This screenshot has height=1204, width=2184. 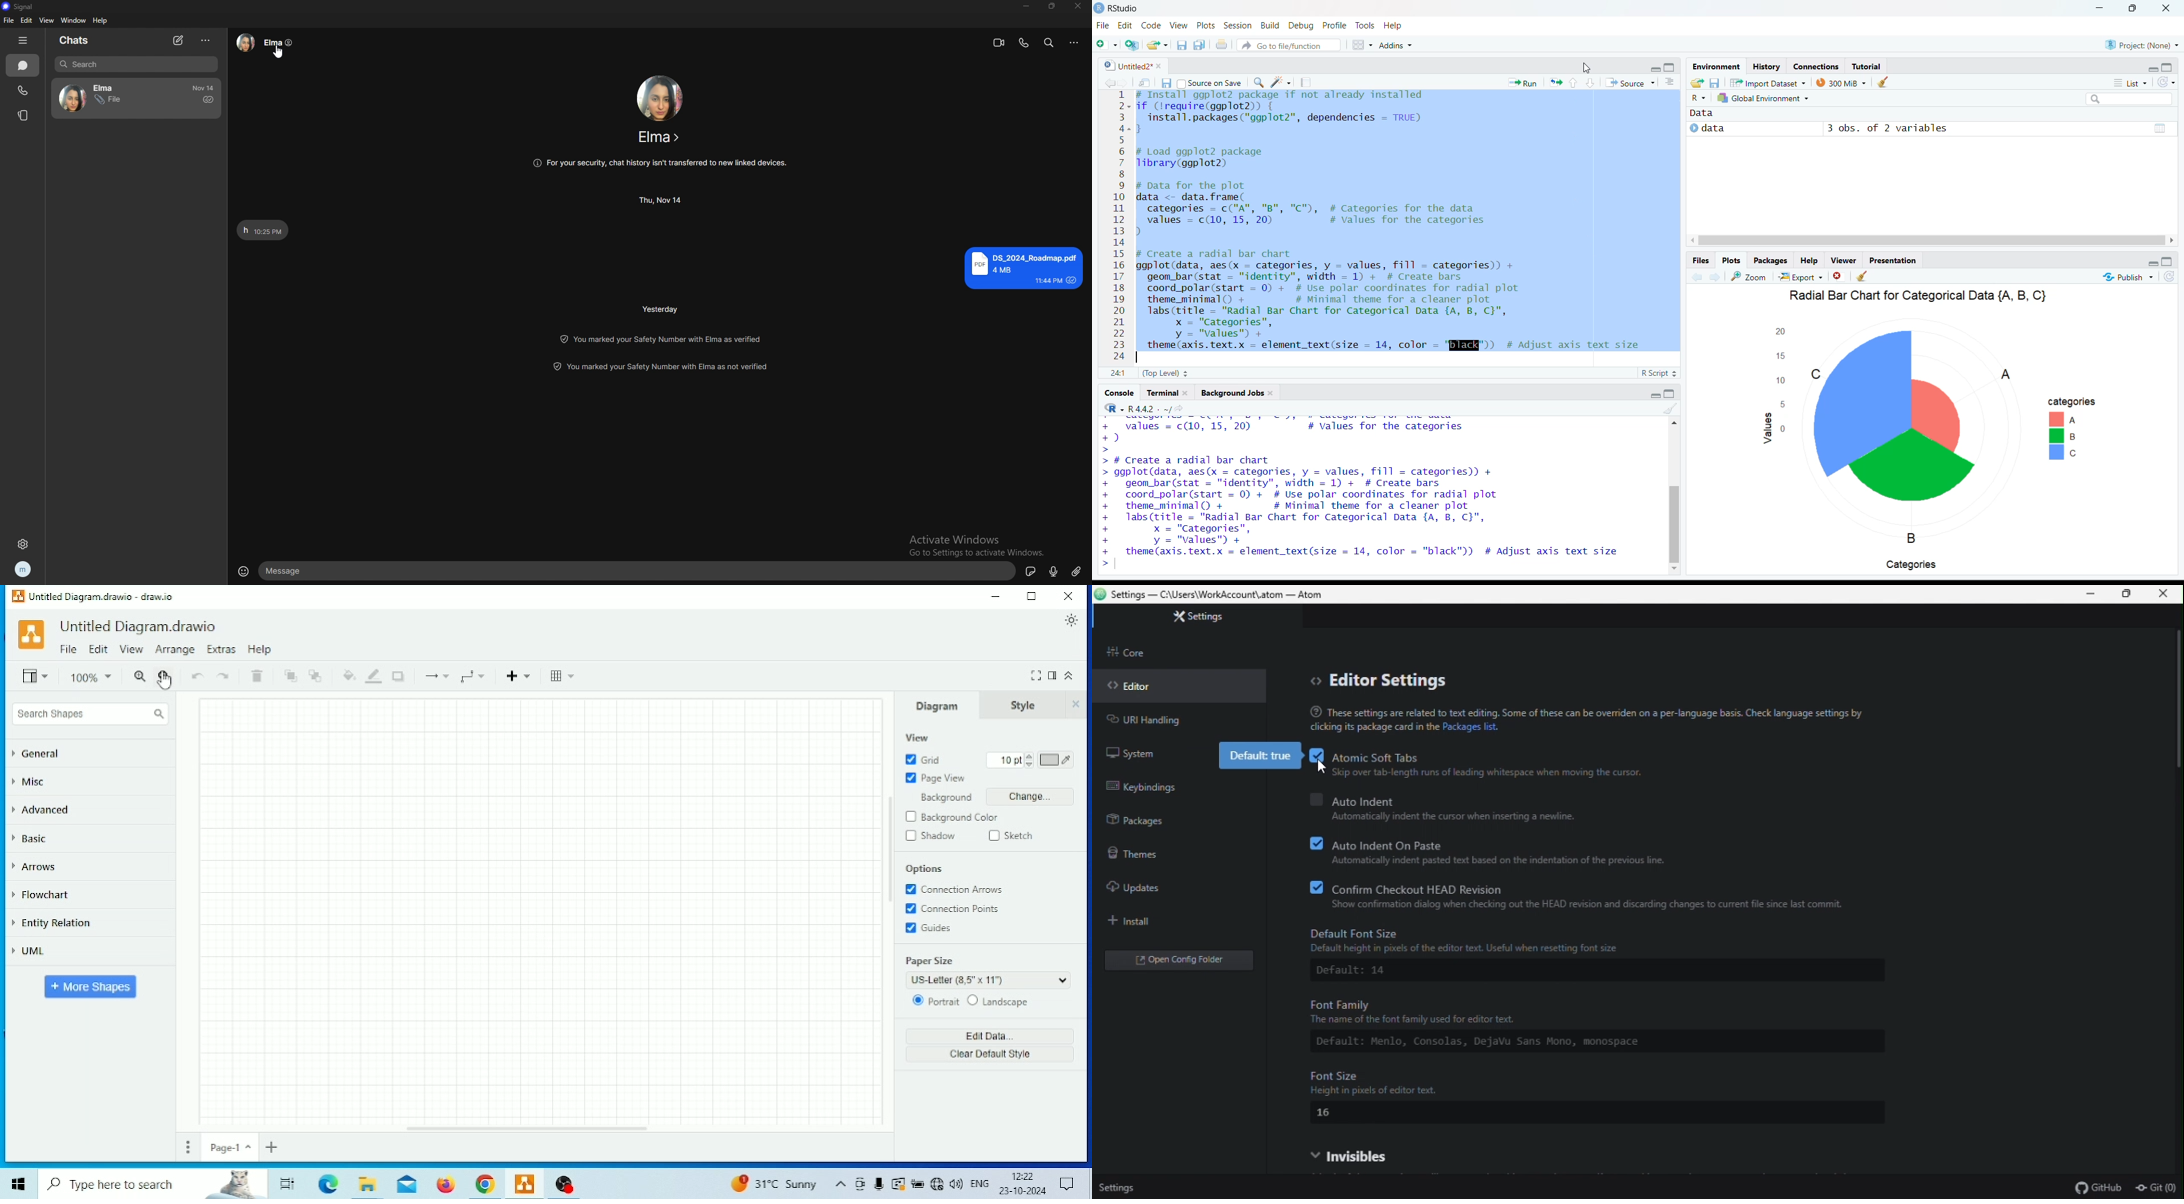 What do you see at coordinates (898, 1184) in the screenshot?
I see `Warning` at bounding box center [898, 1184].